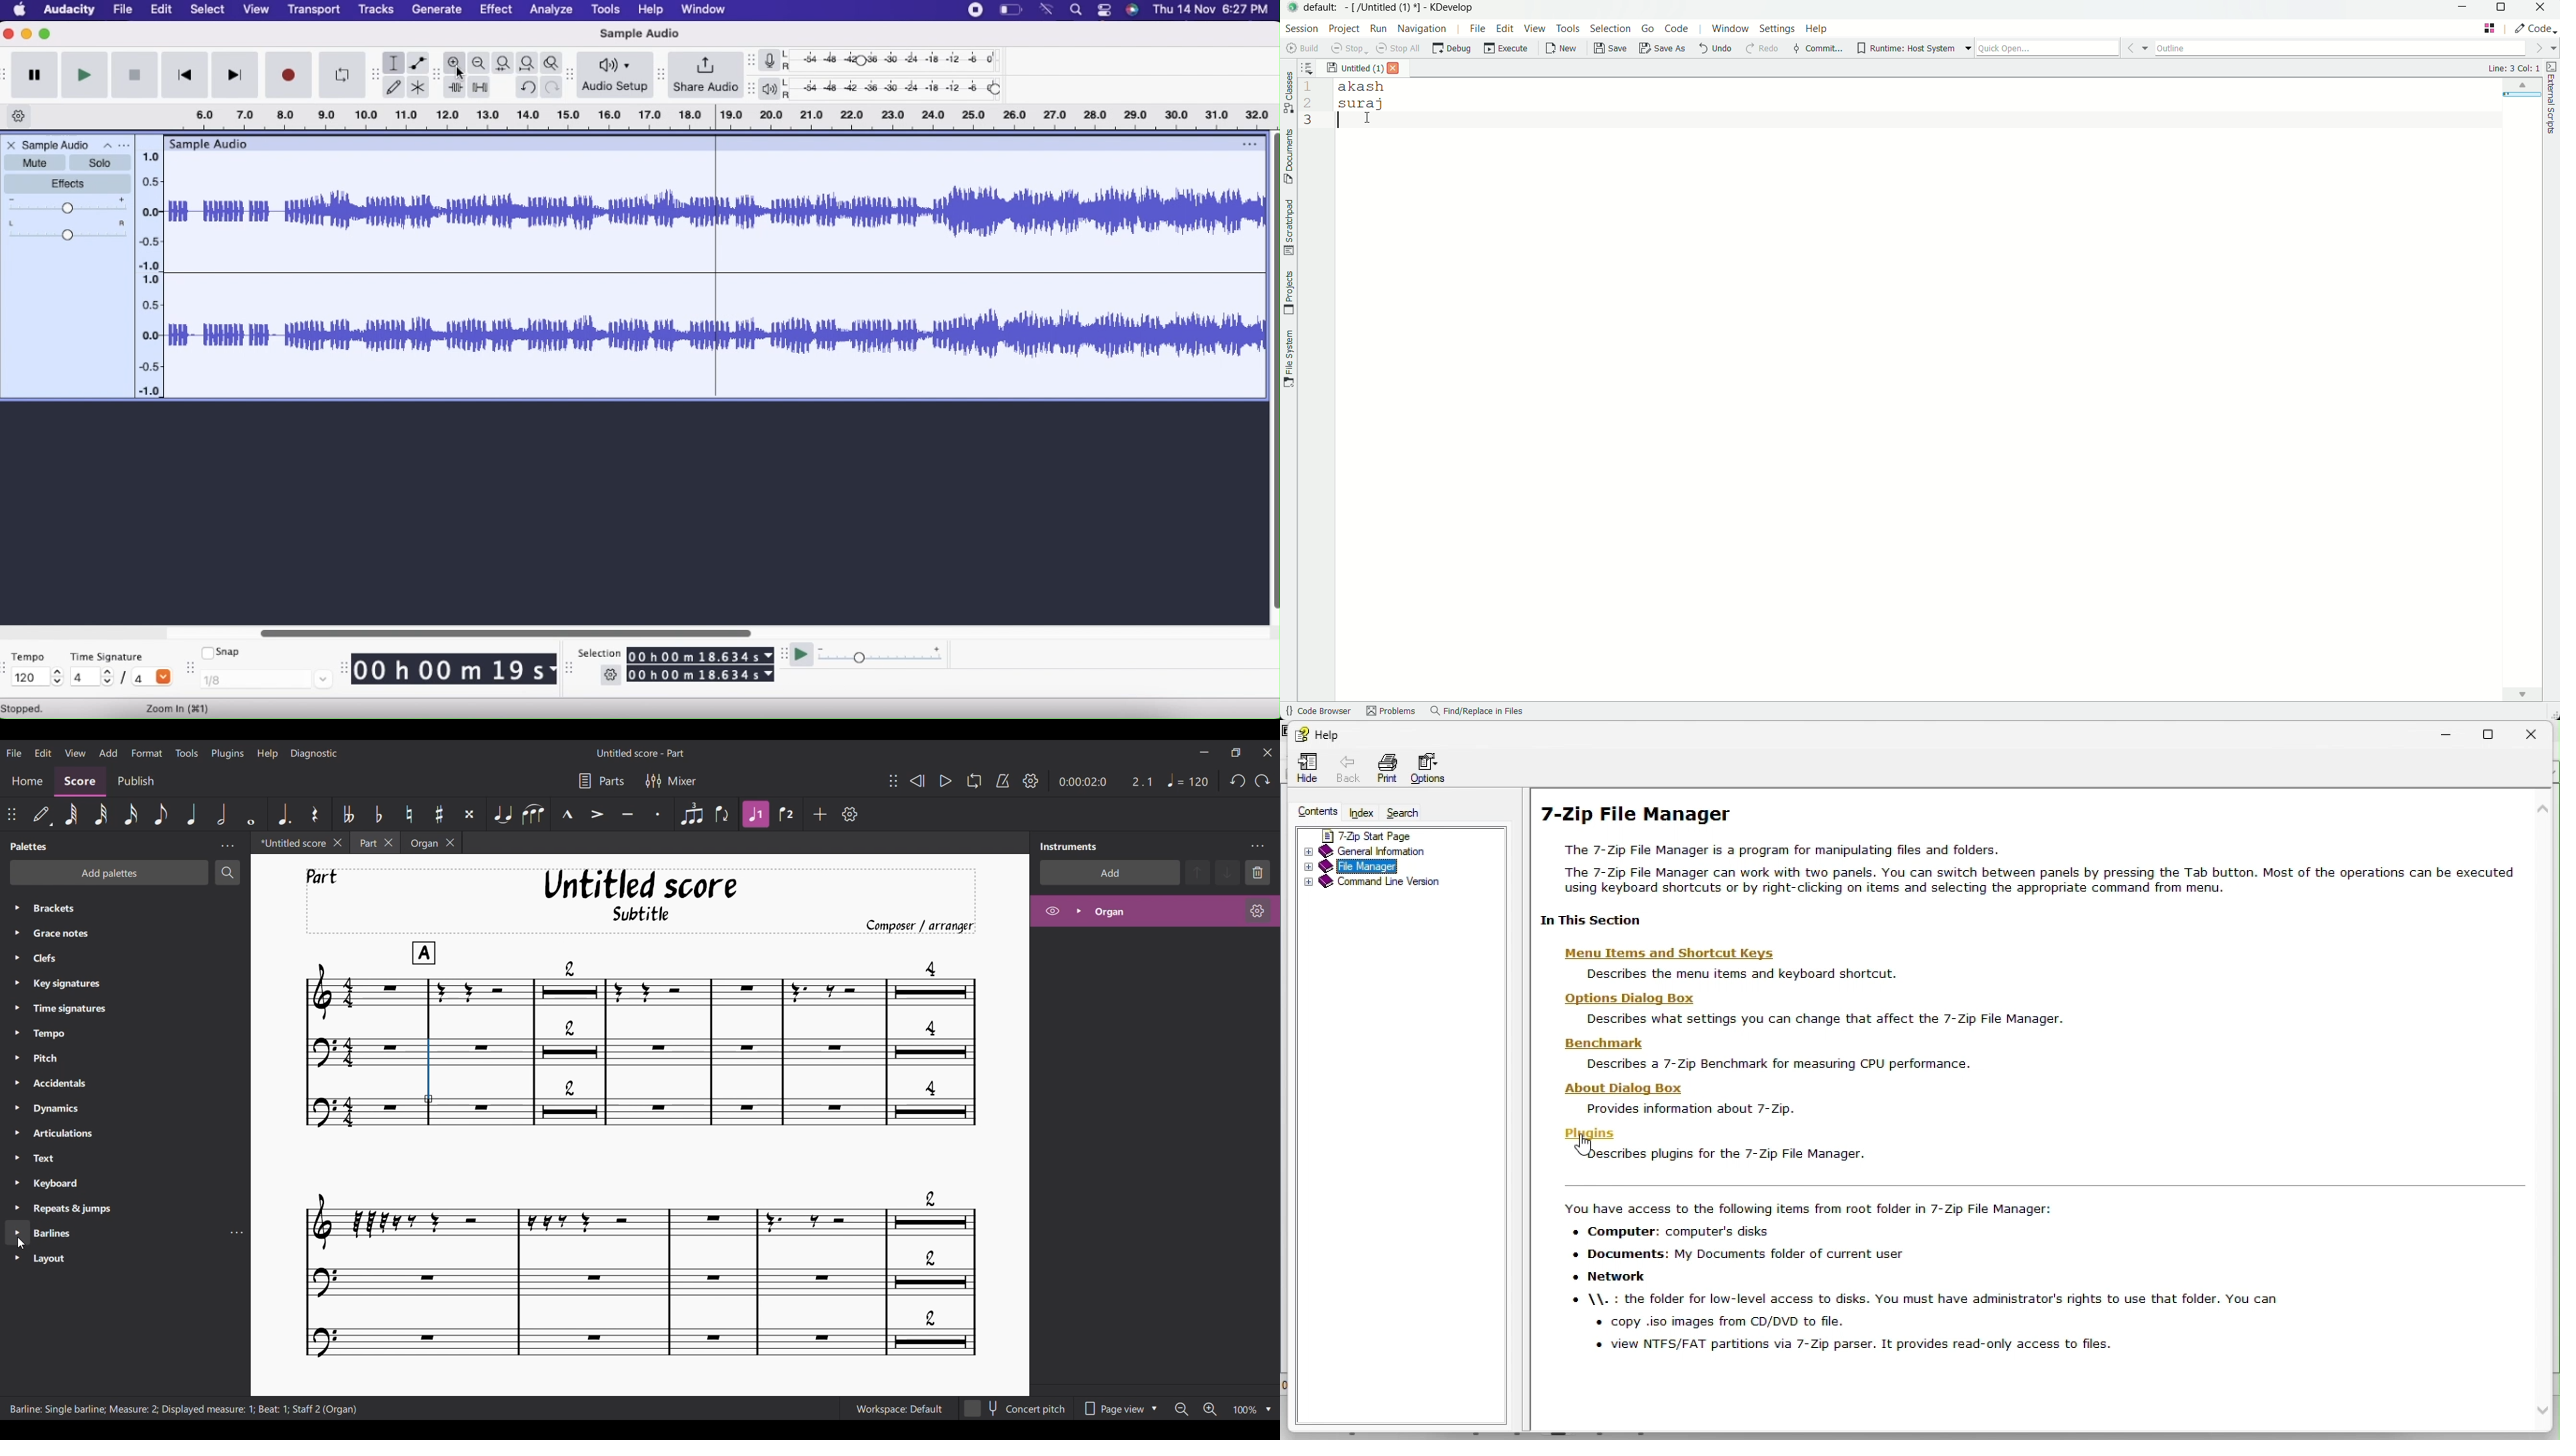  I want to click on 4, so click(91, 678).